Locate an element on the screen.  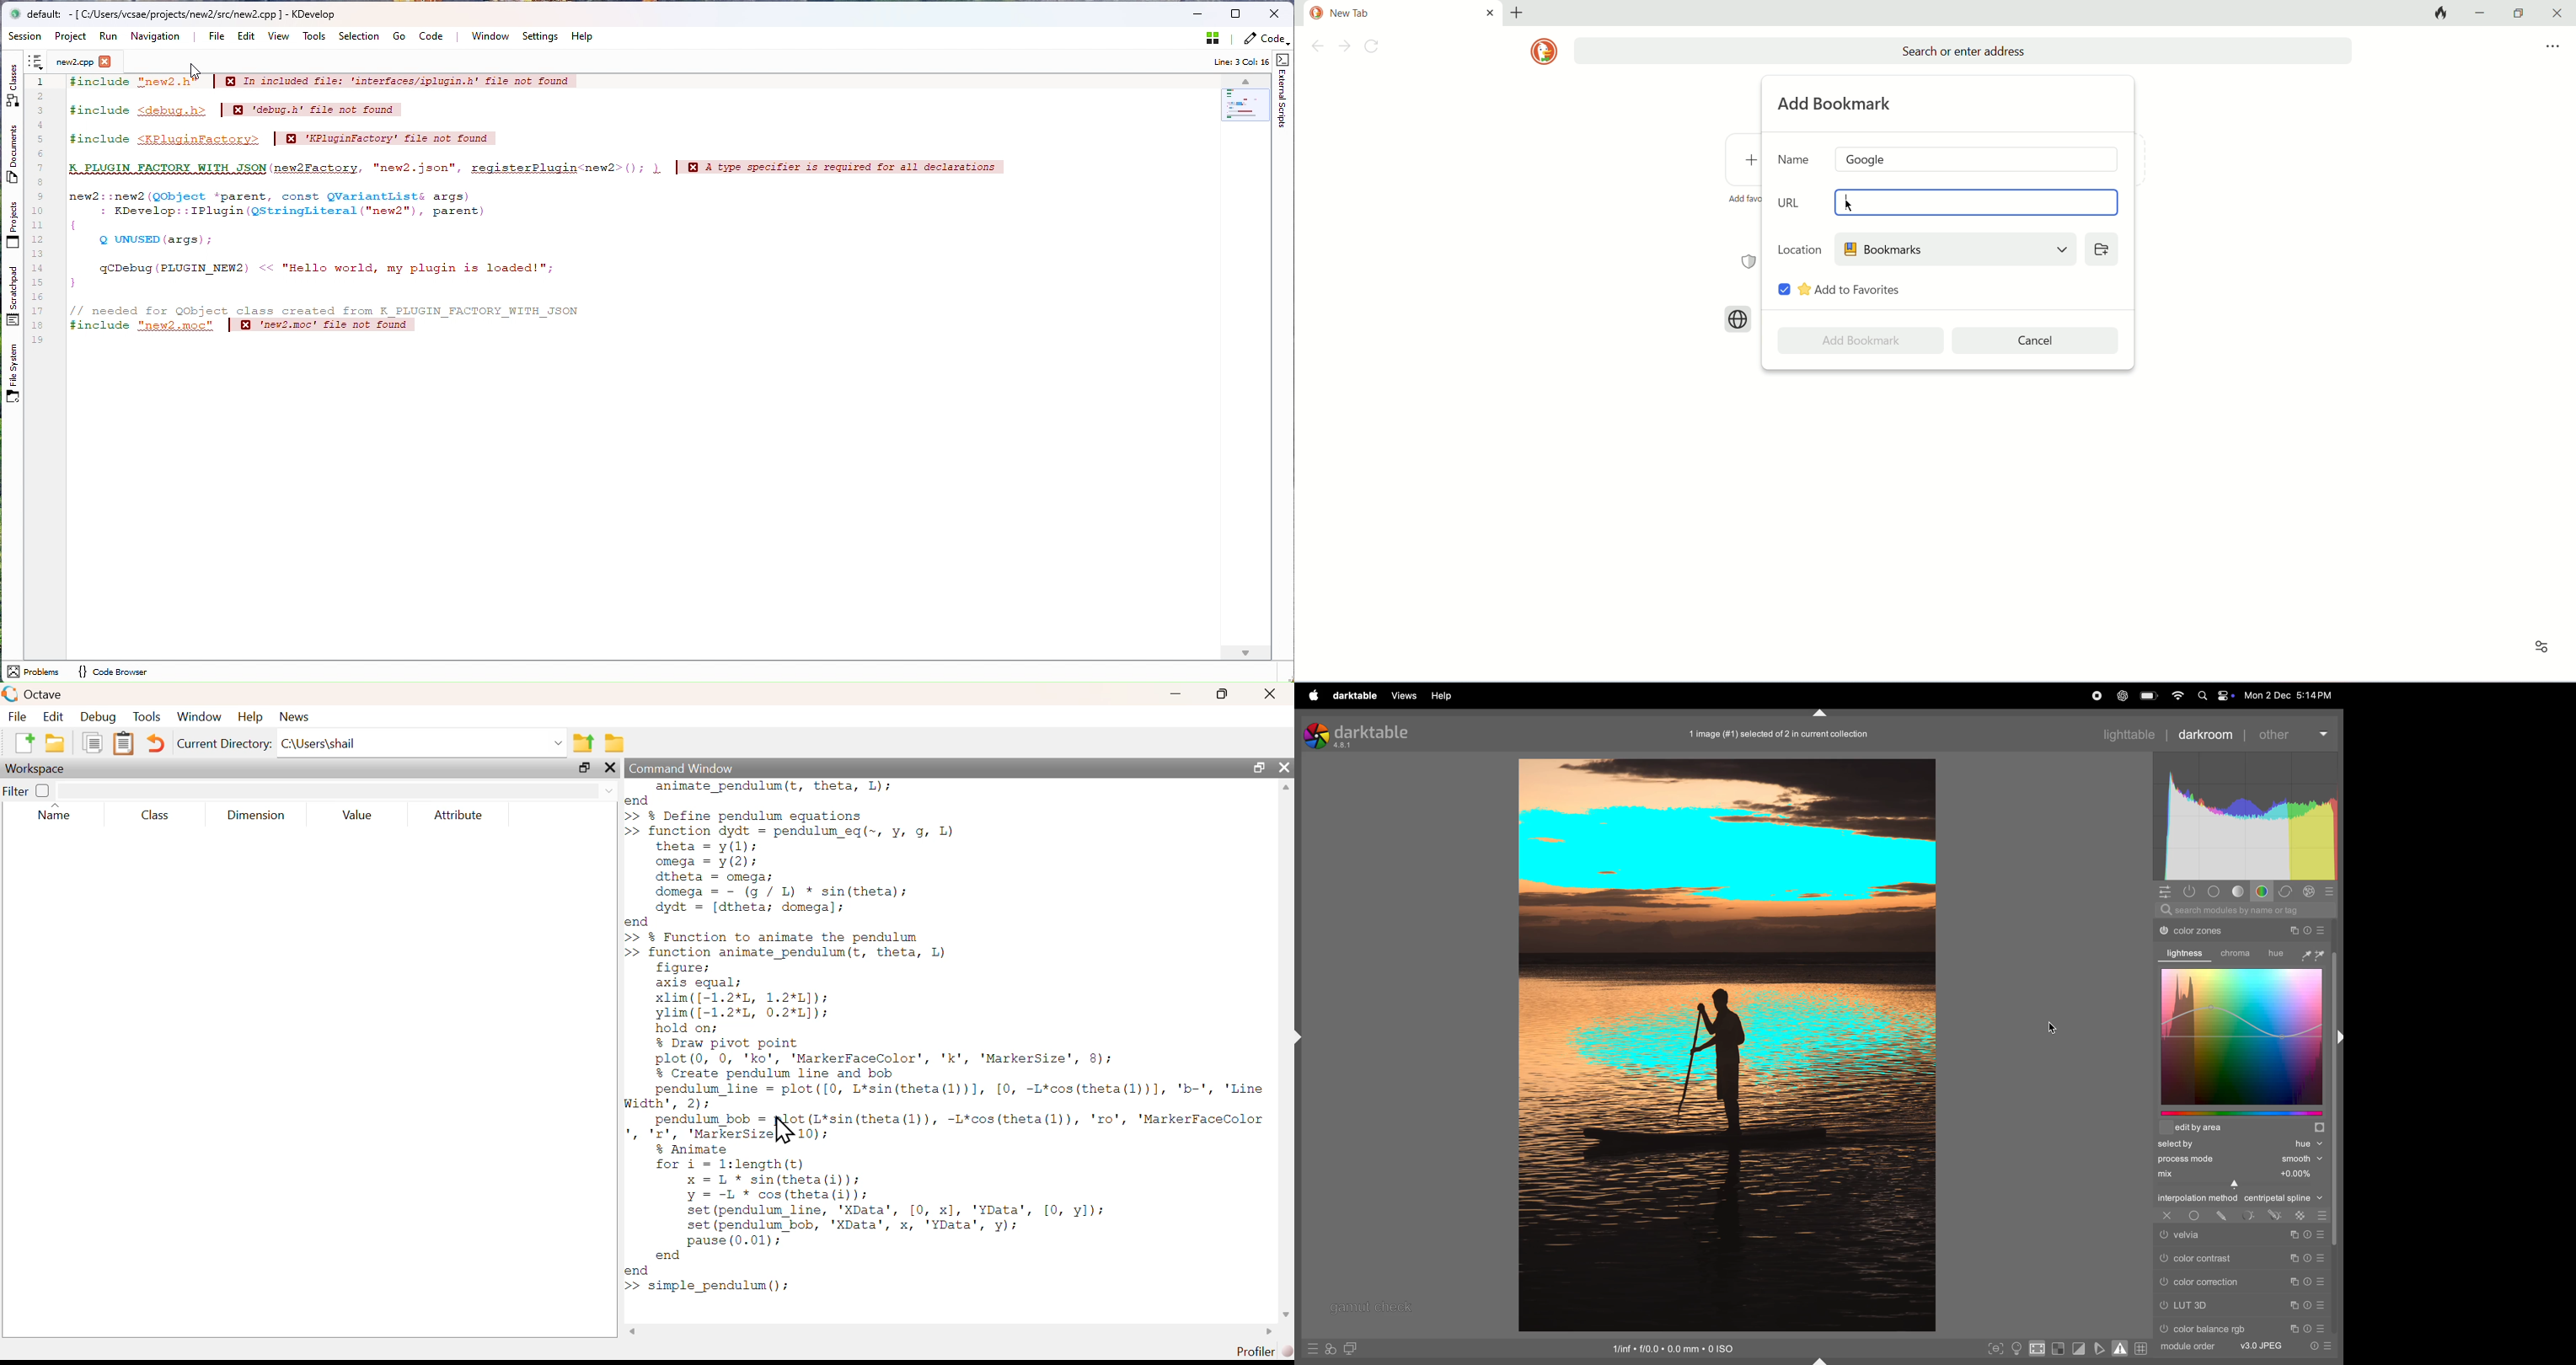
Code is located at coordinates (433, 37).